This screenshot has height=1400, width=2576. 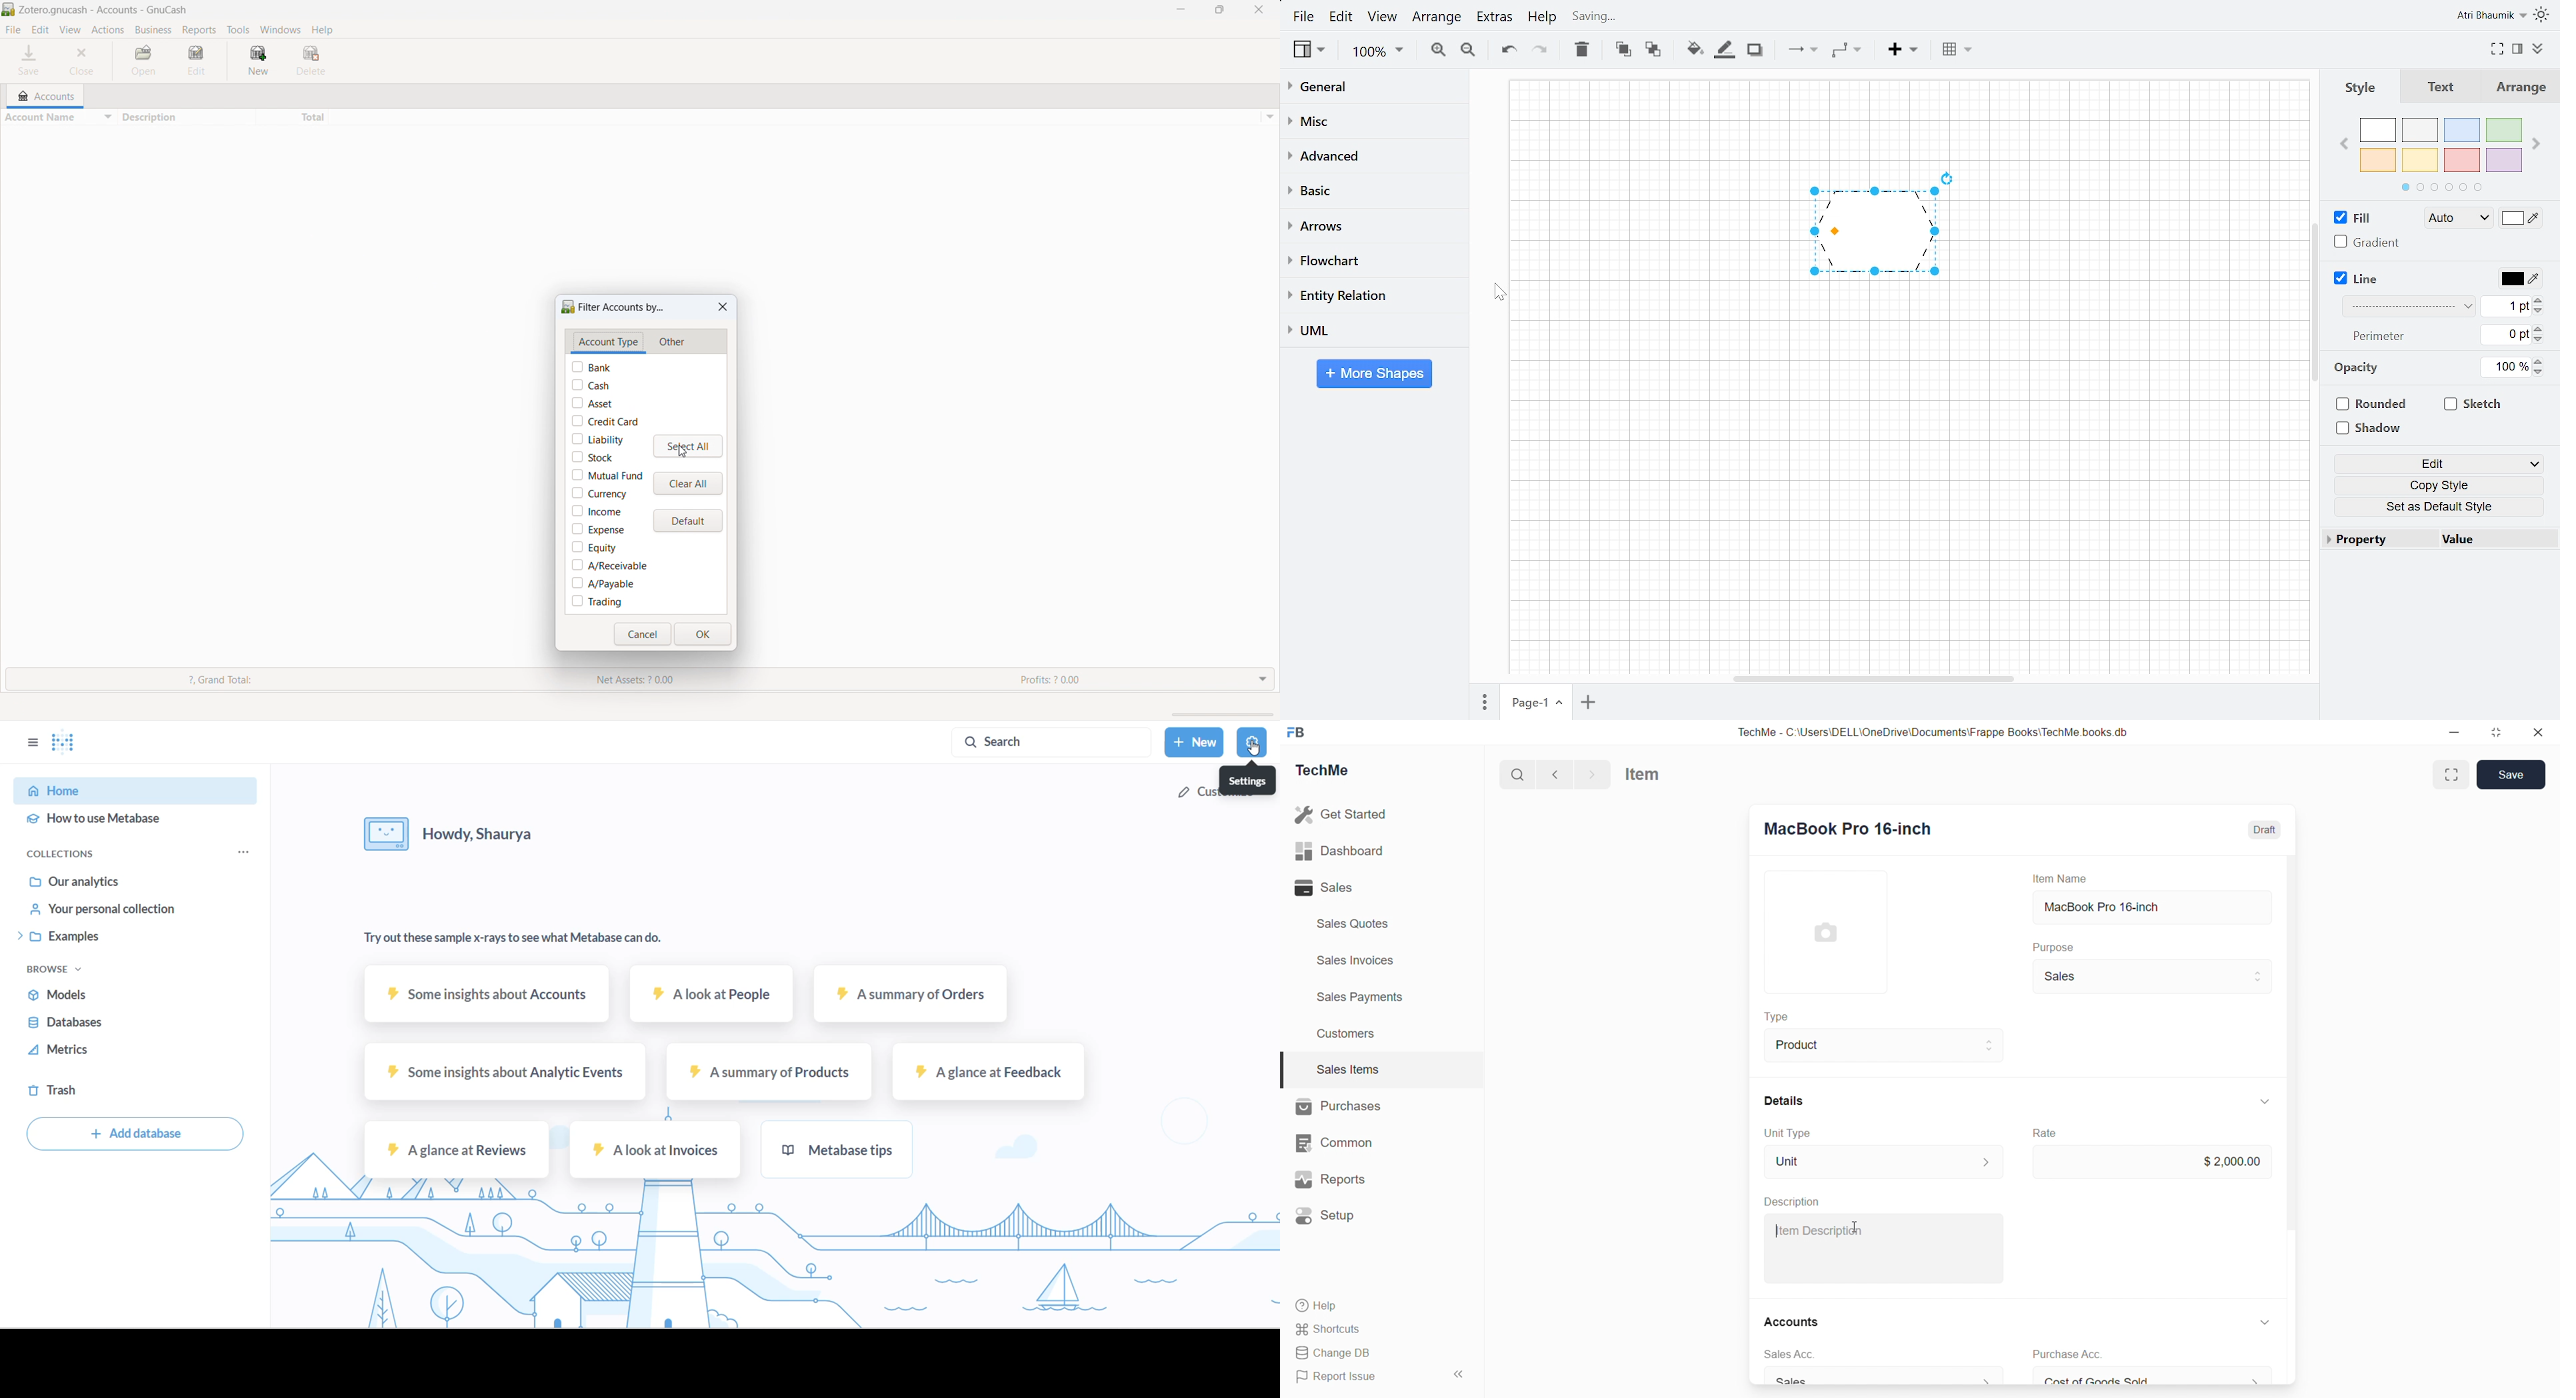 I want to click on Unit Type, so click(x=1788, y=1135).